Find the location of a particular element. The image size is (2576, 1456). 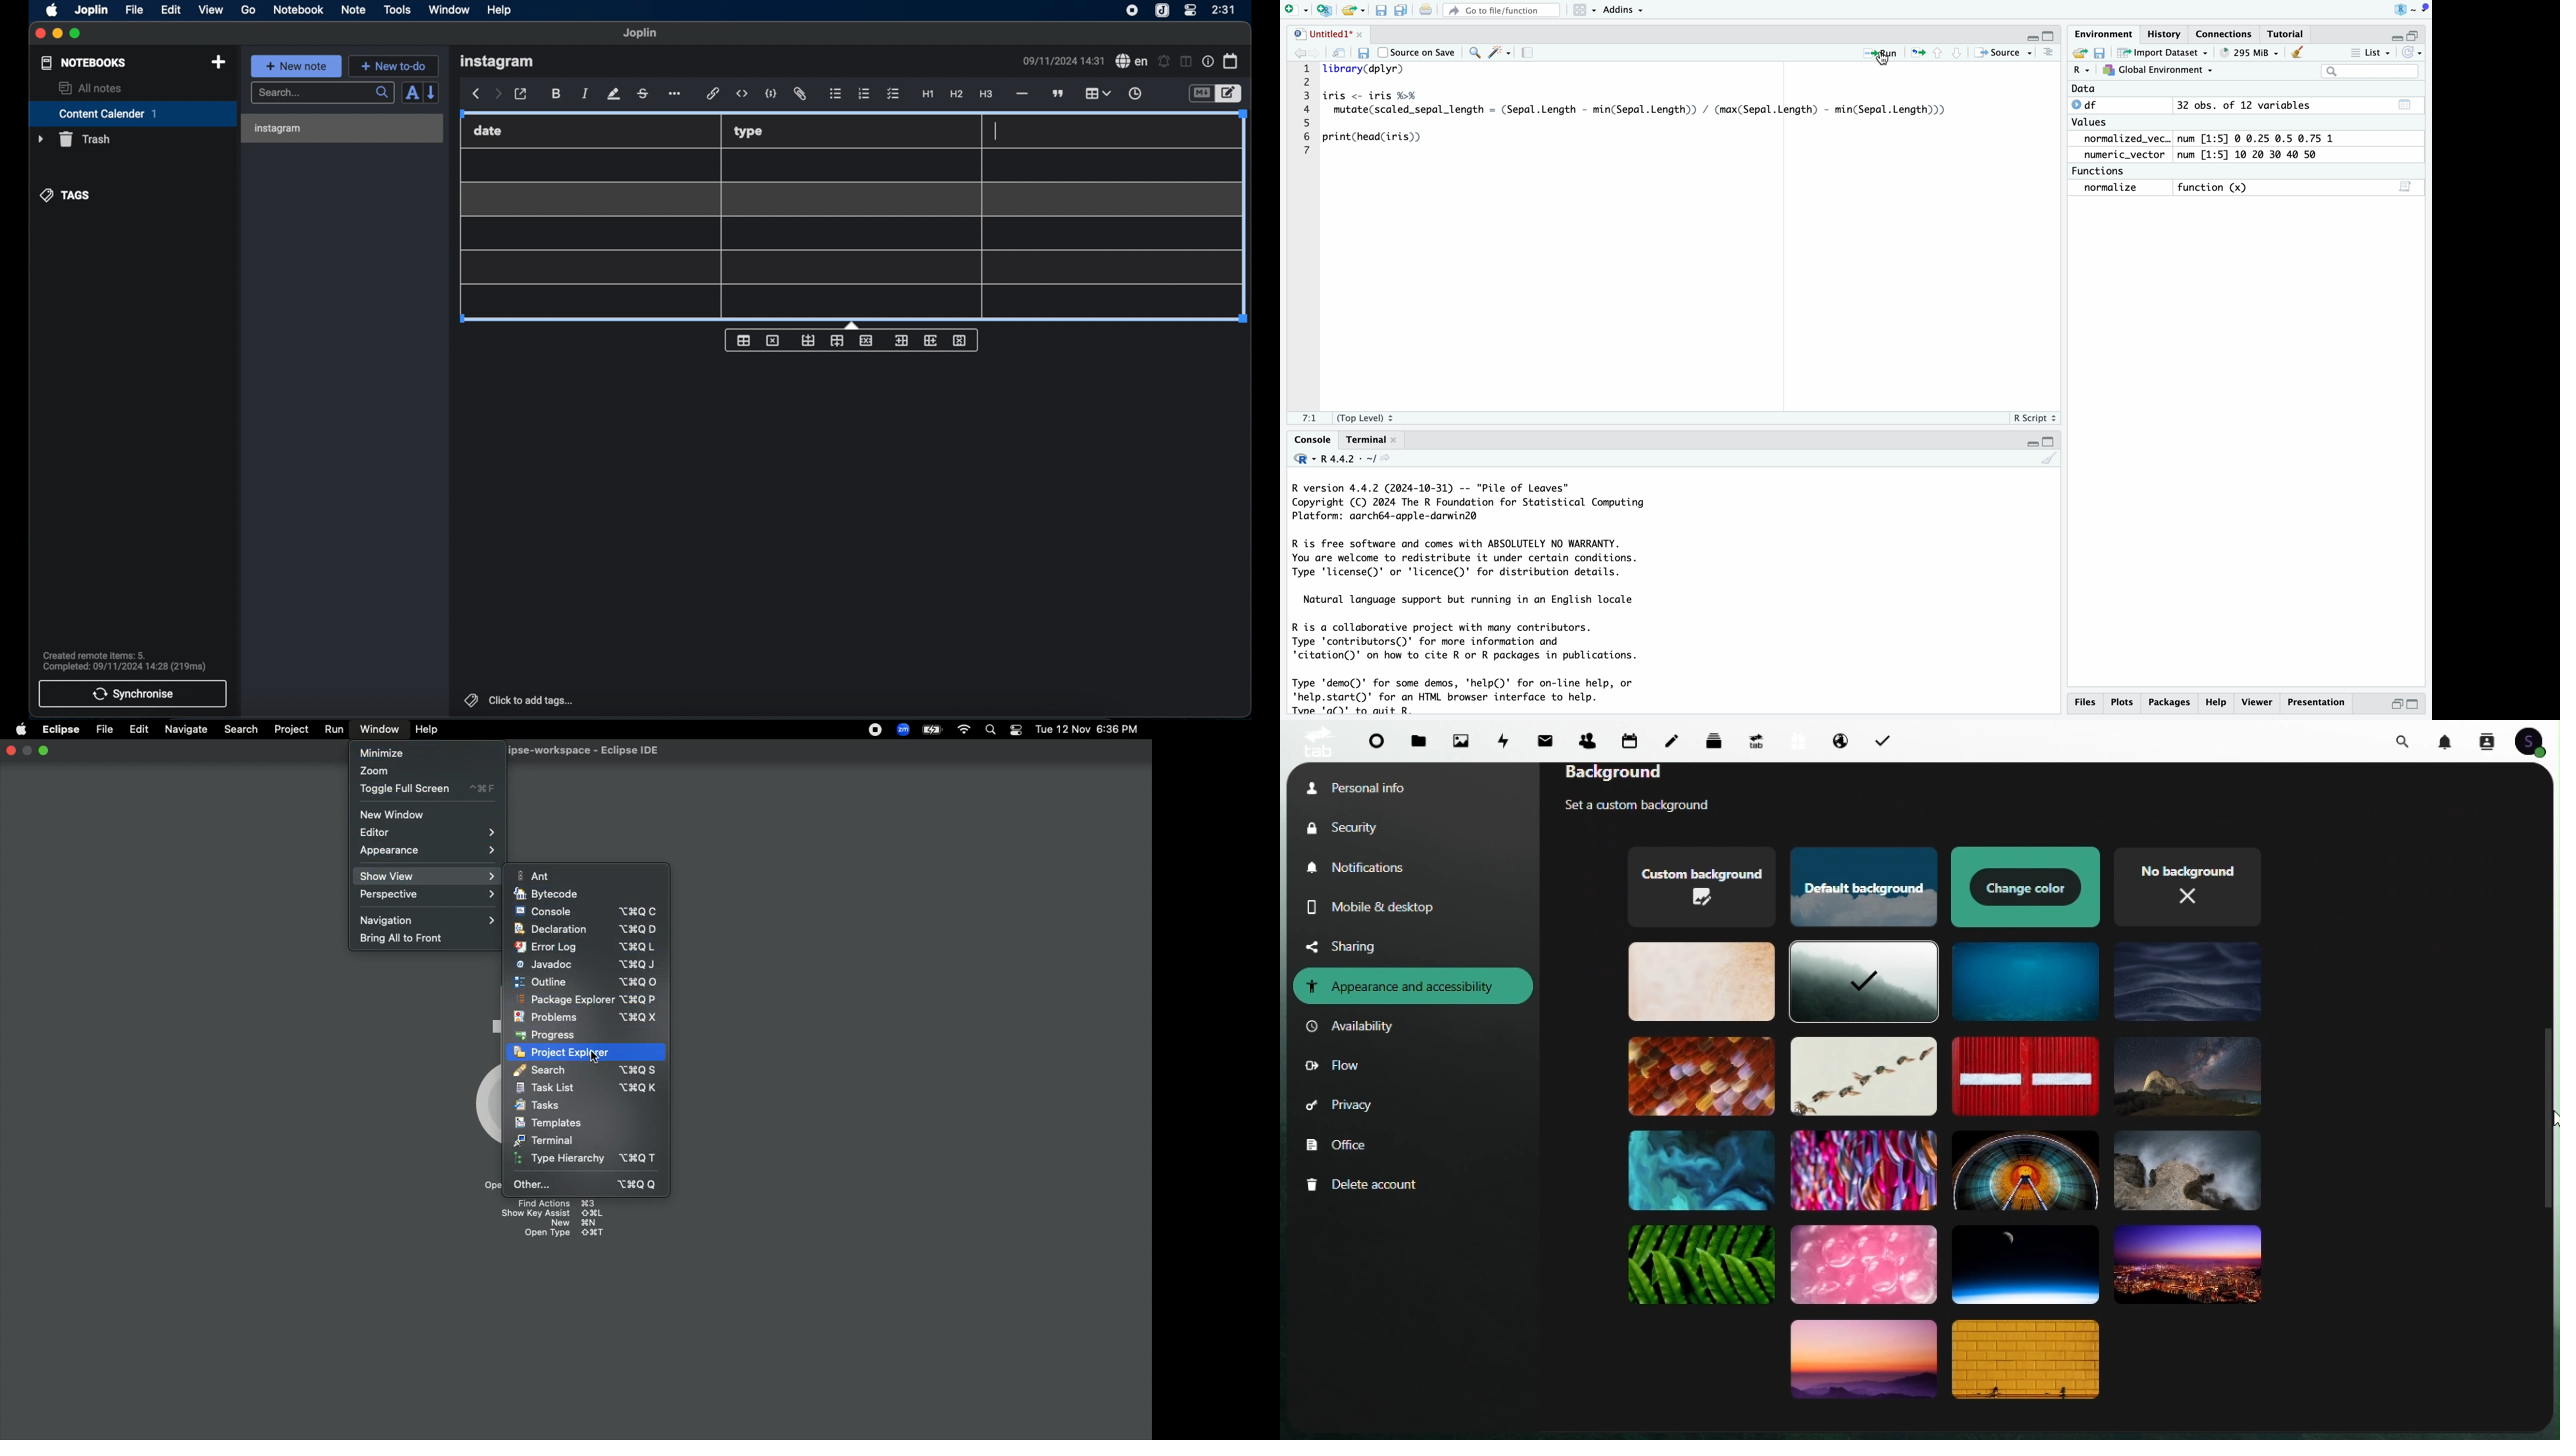

tools is located at coordinates (397, 9).